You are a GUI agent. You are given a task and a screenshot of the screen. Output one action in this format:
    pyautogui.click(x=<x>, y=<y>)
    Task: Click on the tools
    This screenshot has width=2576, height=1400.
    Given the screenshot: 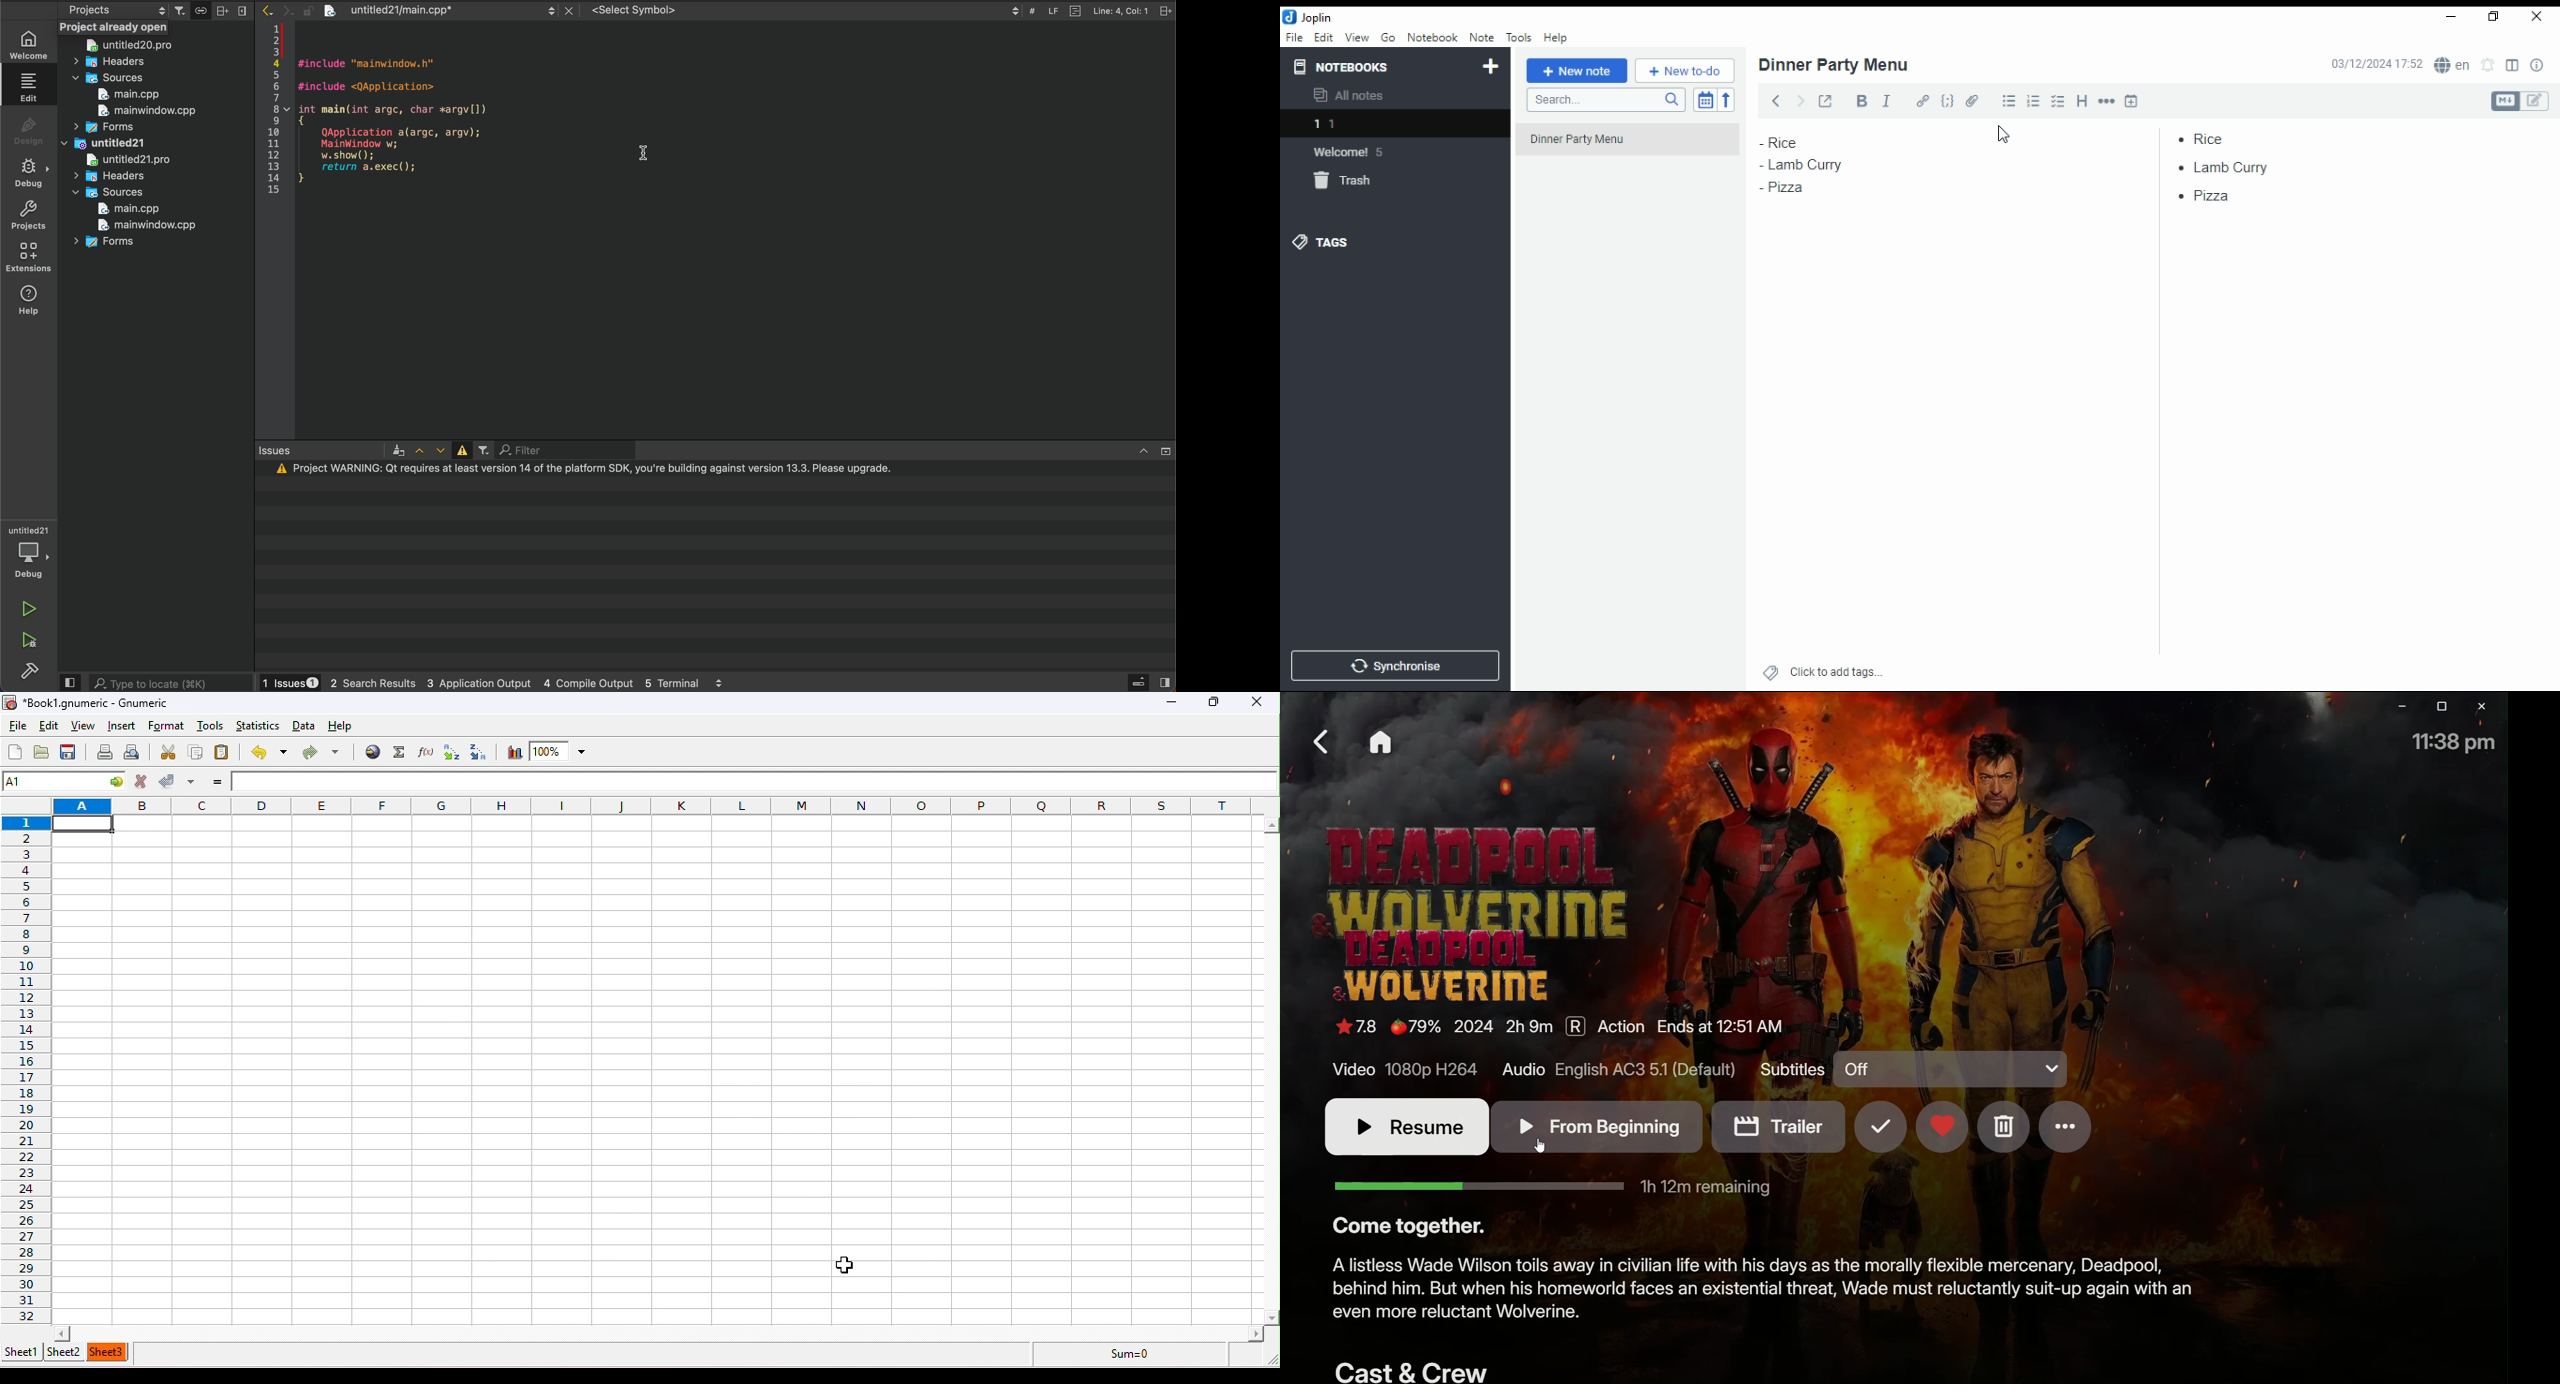 What is the action you would take?
    pyautogui.click(x=1518, y=36)
    